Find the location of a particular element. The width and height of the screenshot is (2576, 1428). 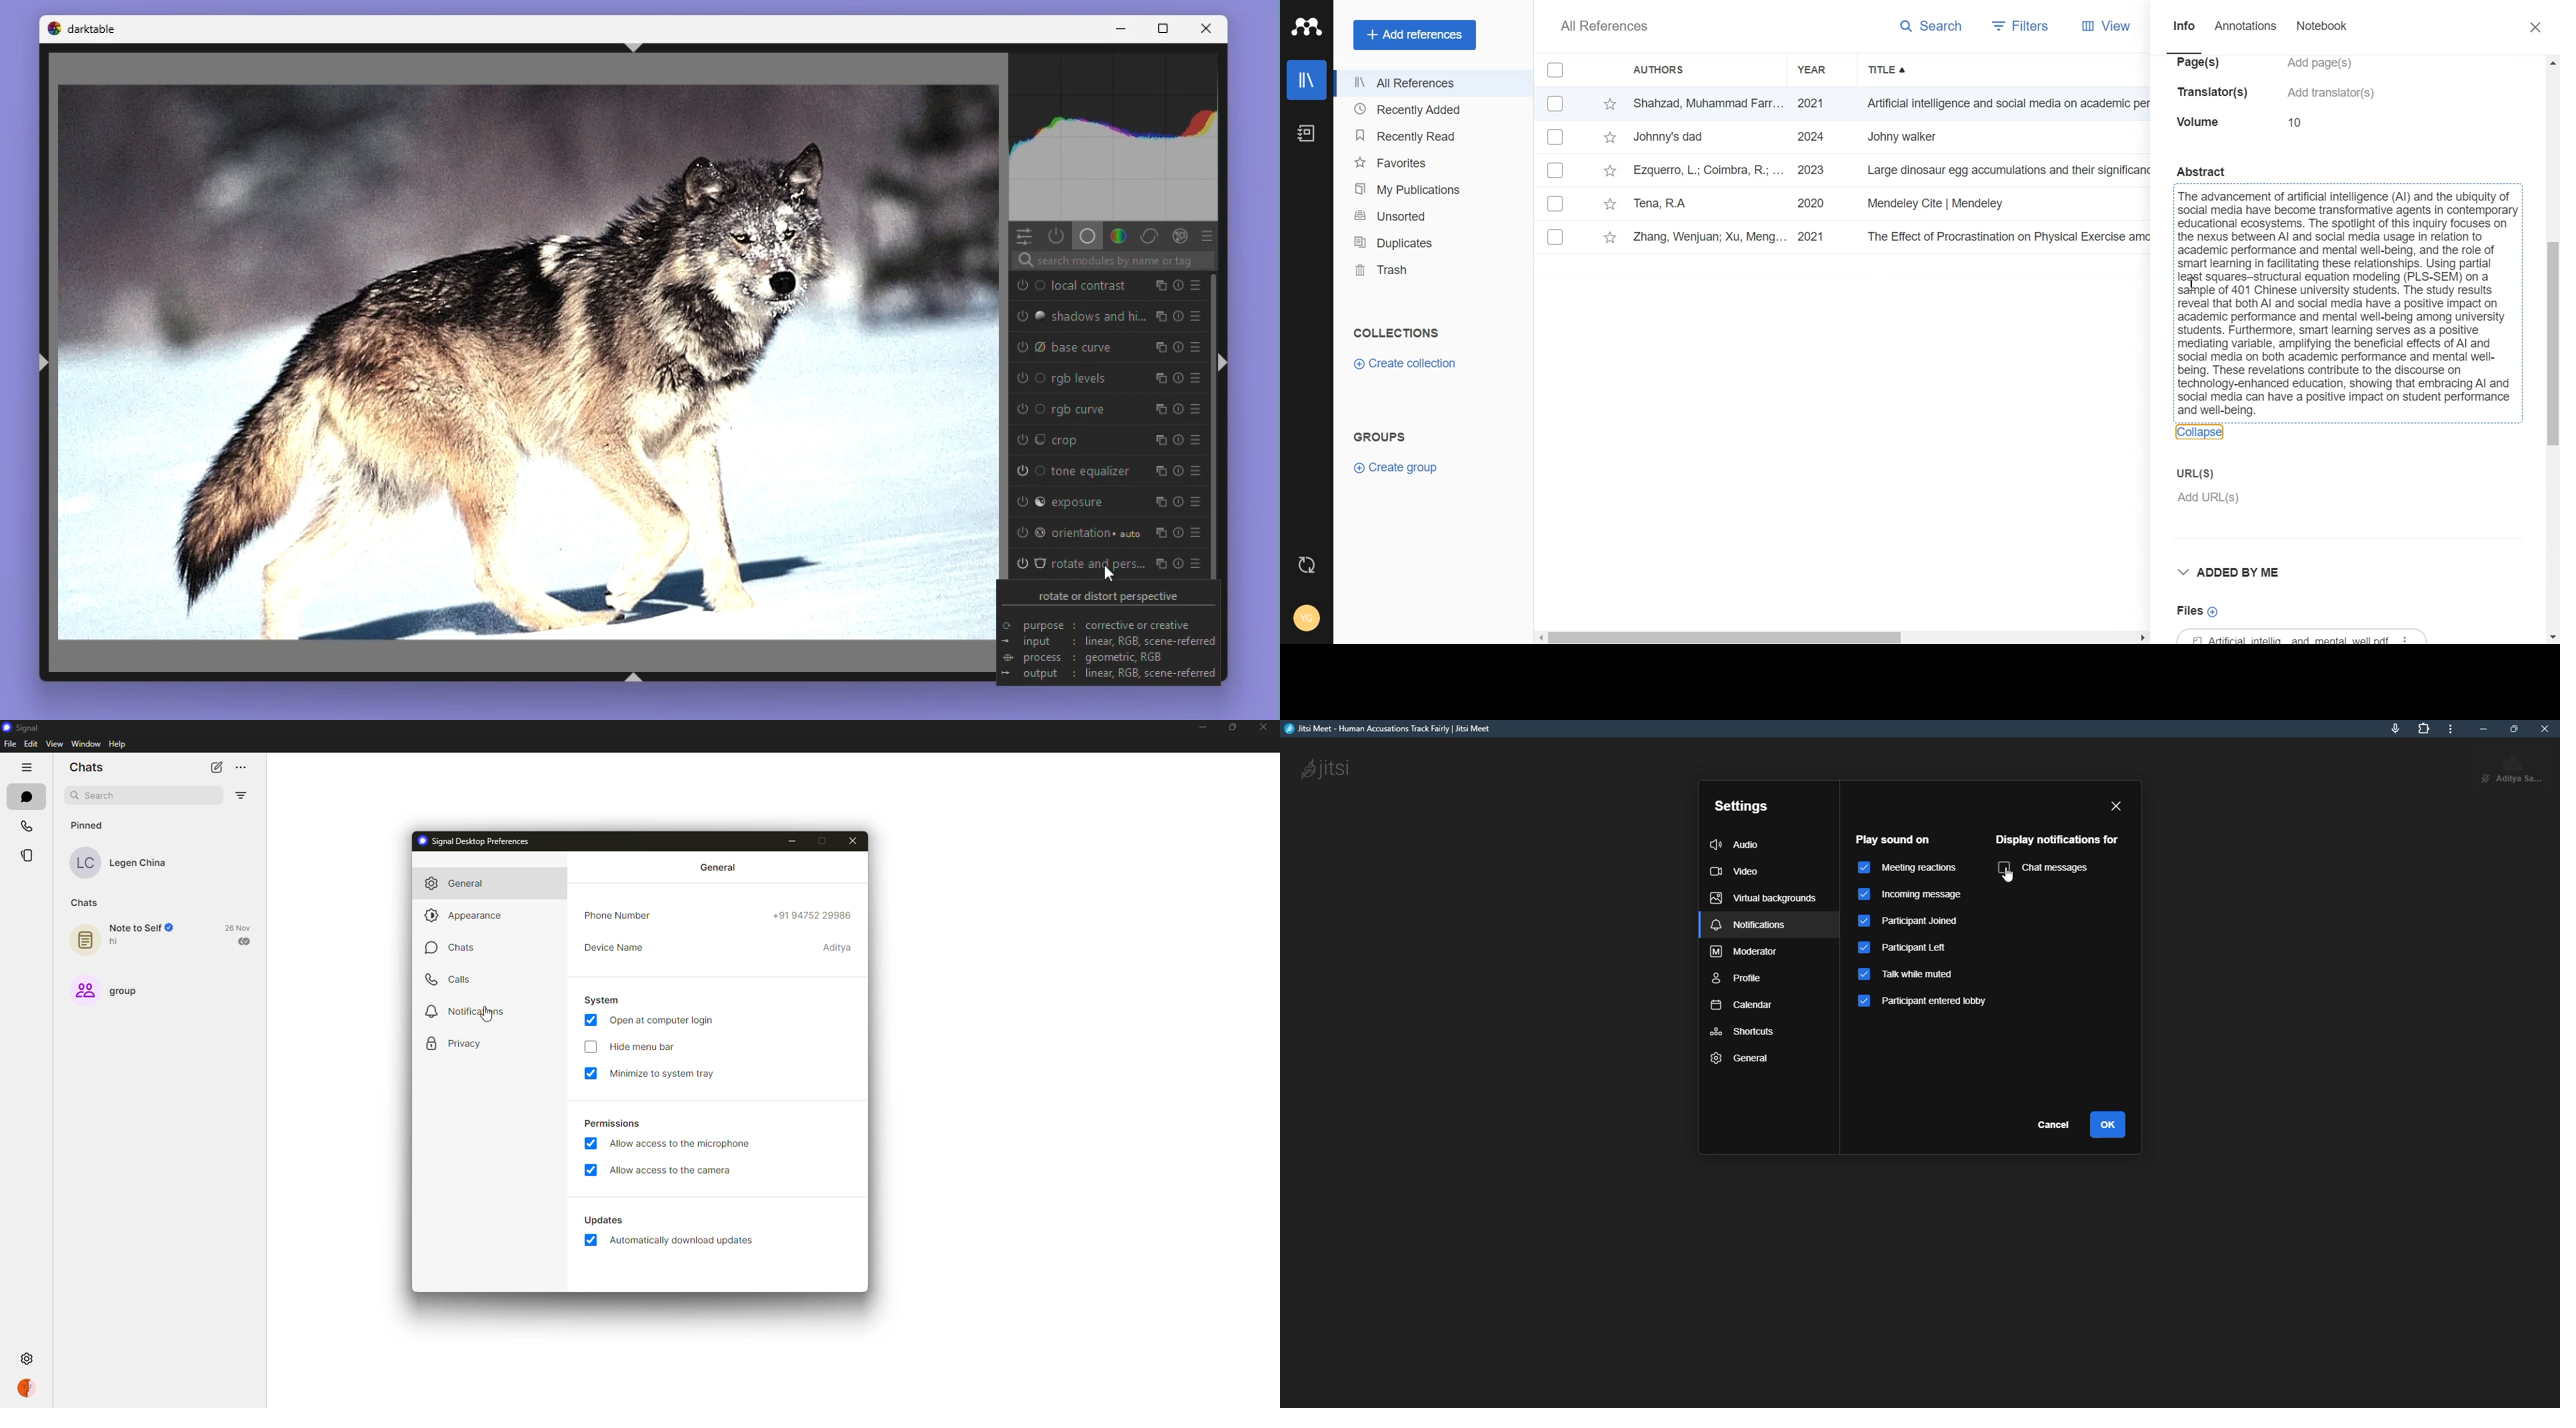

file is located at coordinates (10, 743).